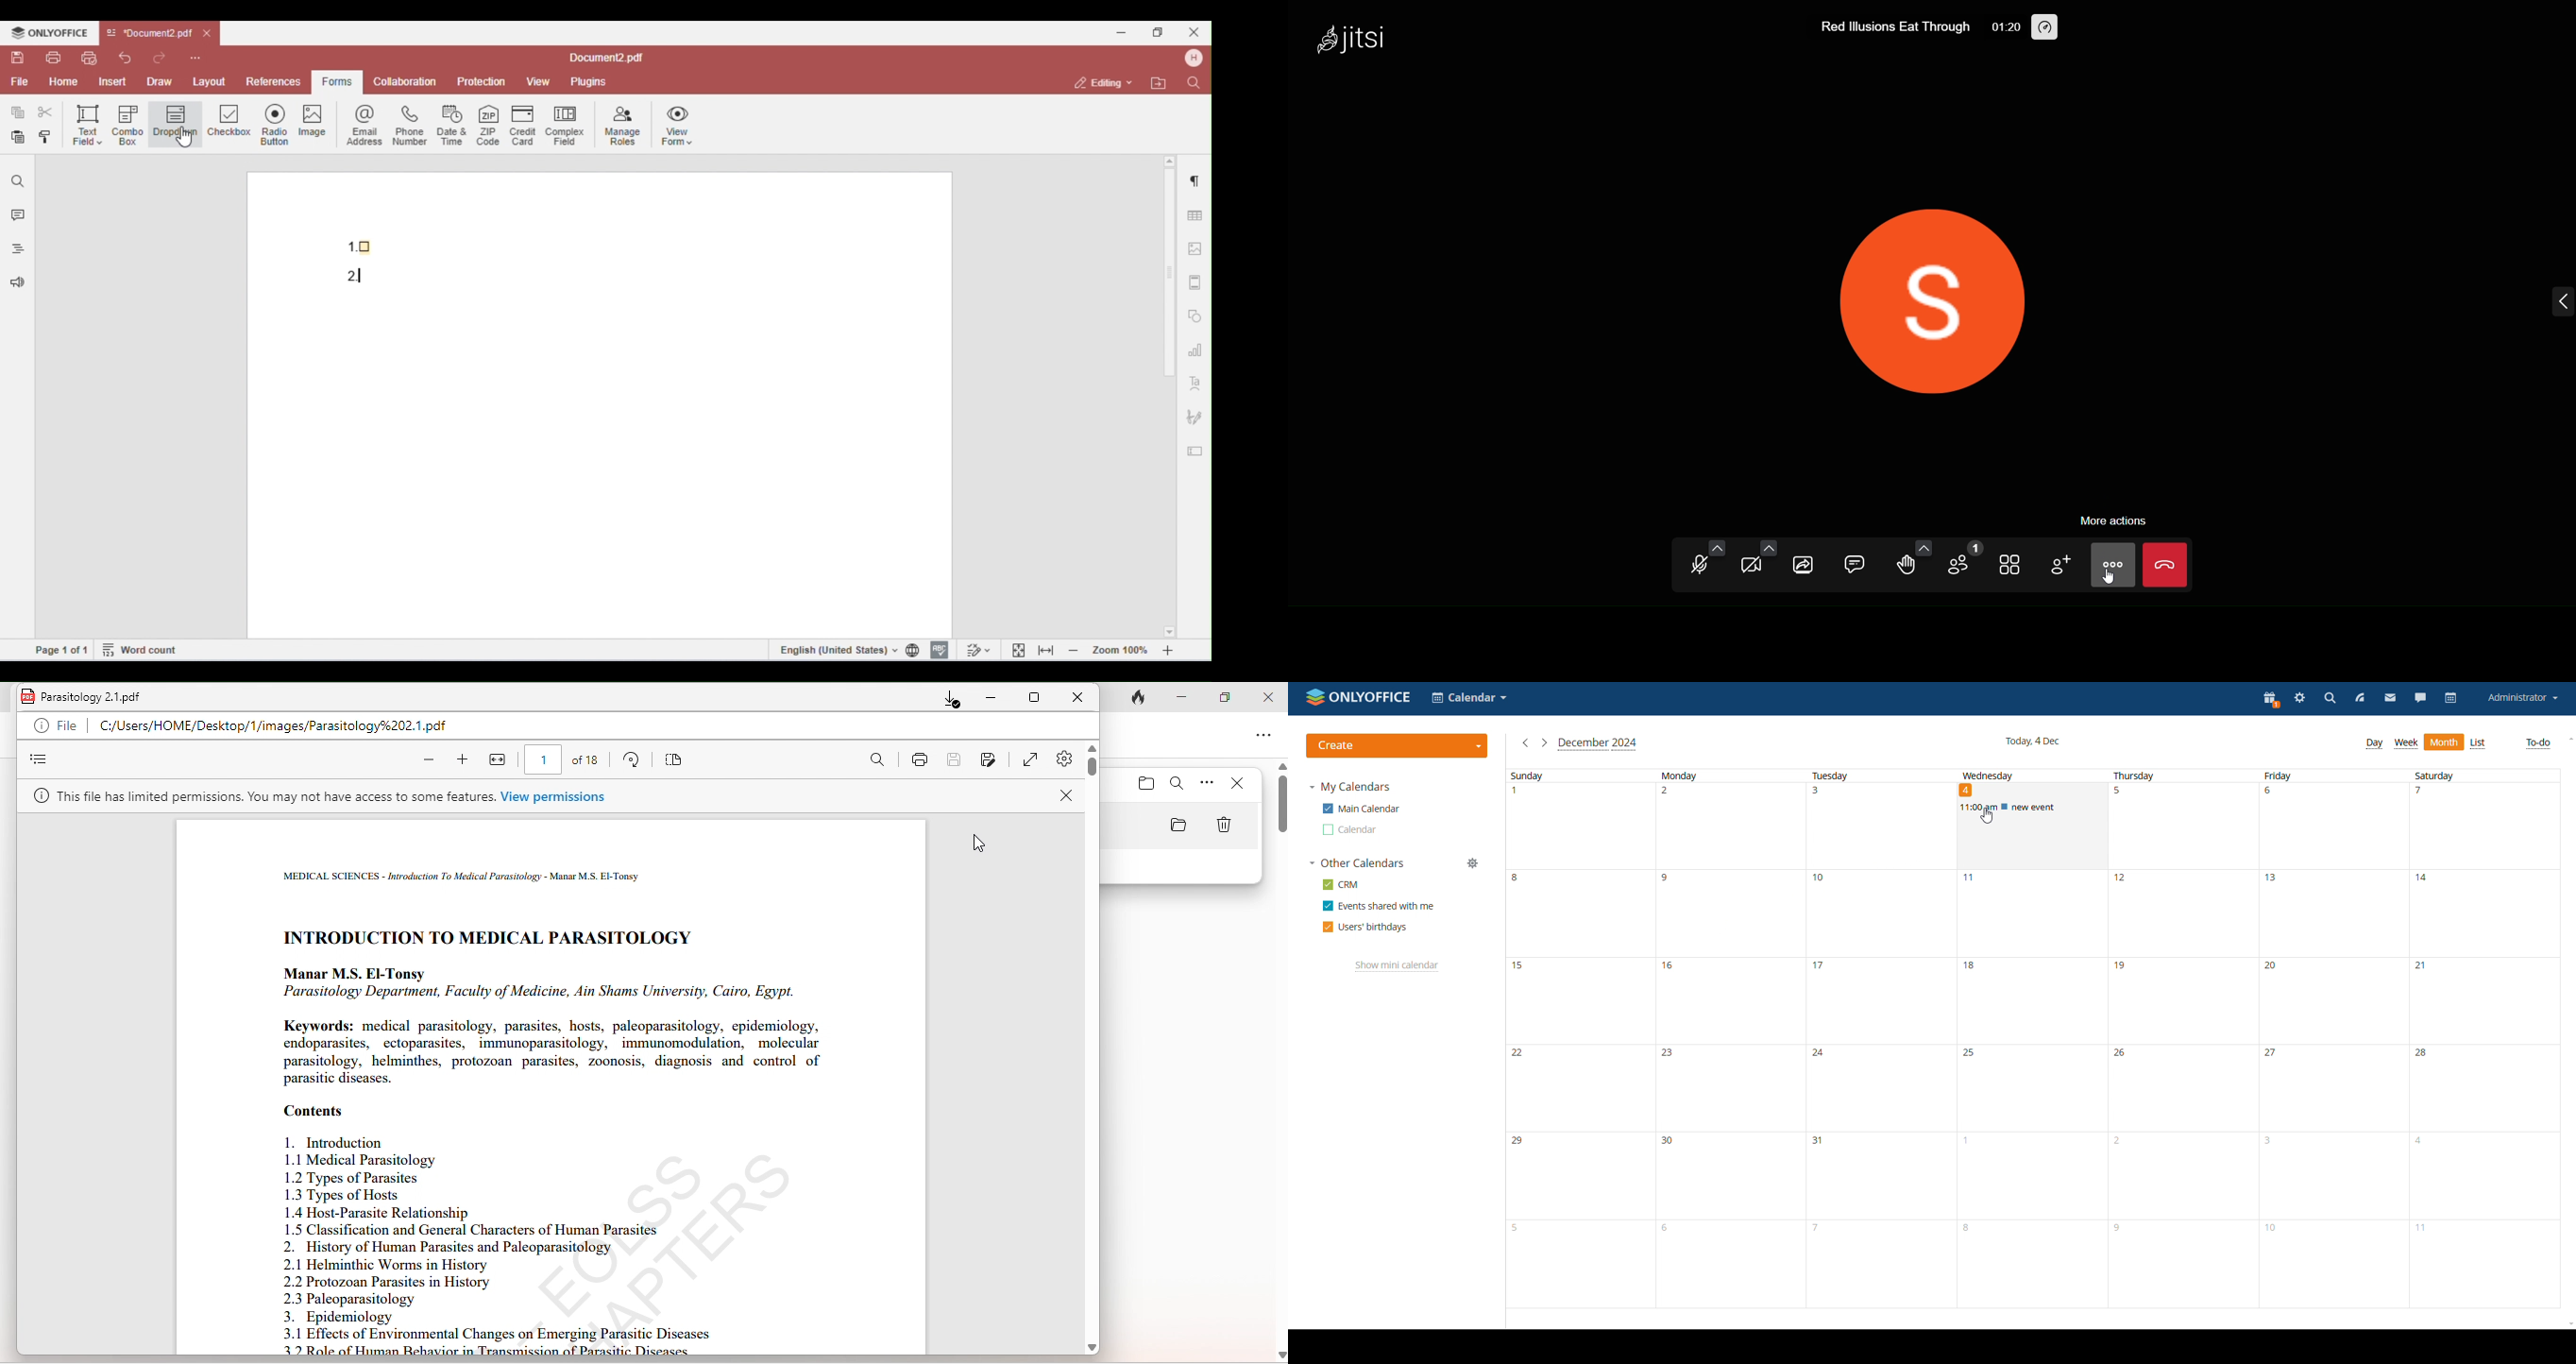  What do you see at coordinates (1770, 548) in the screenshot?
I see `more camera options` at bounding box center [1770, 548].